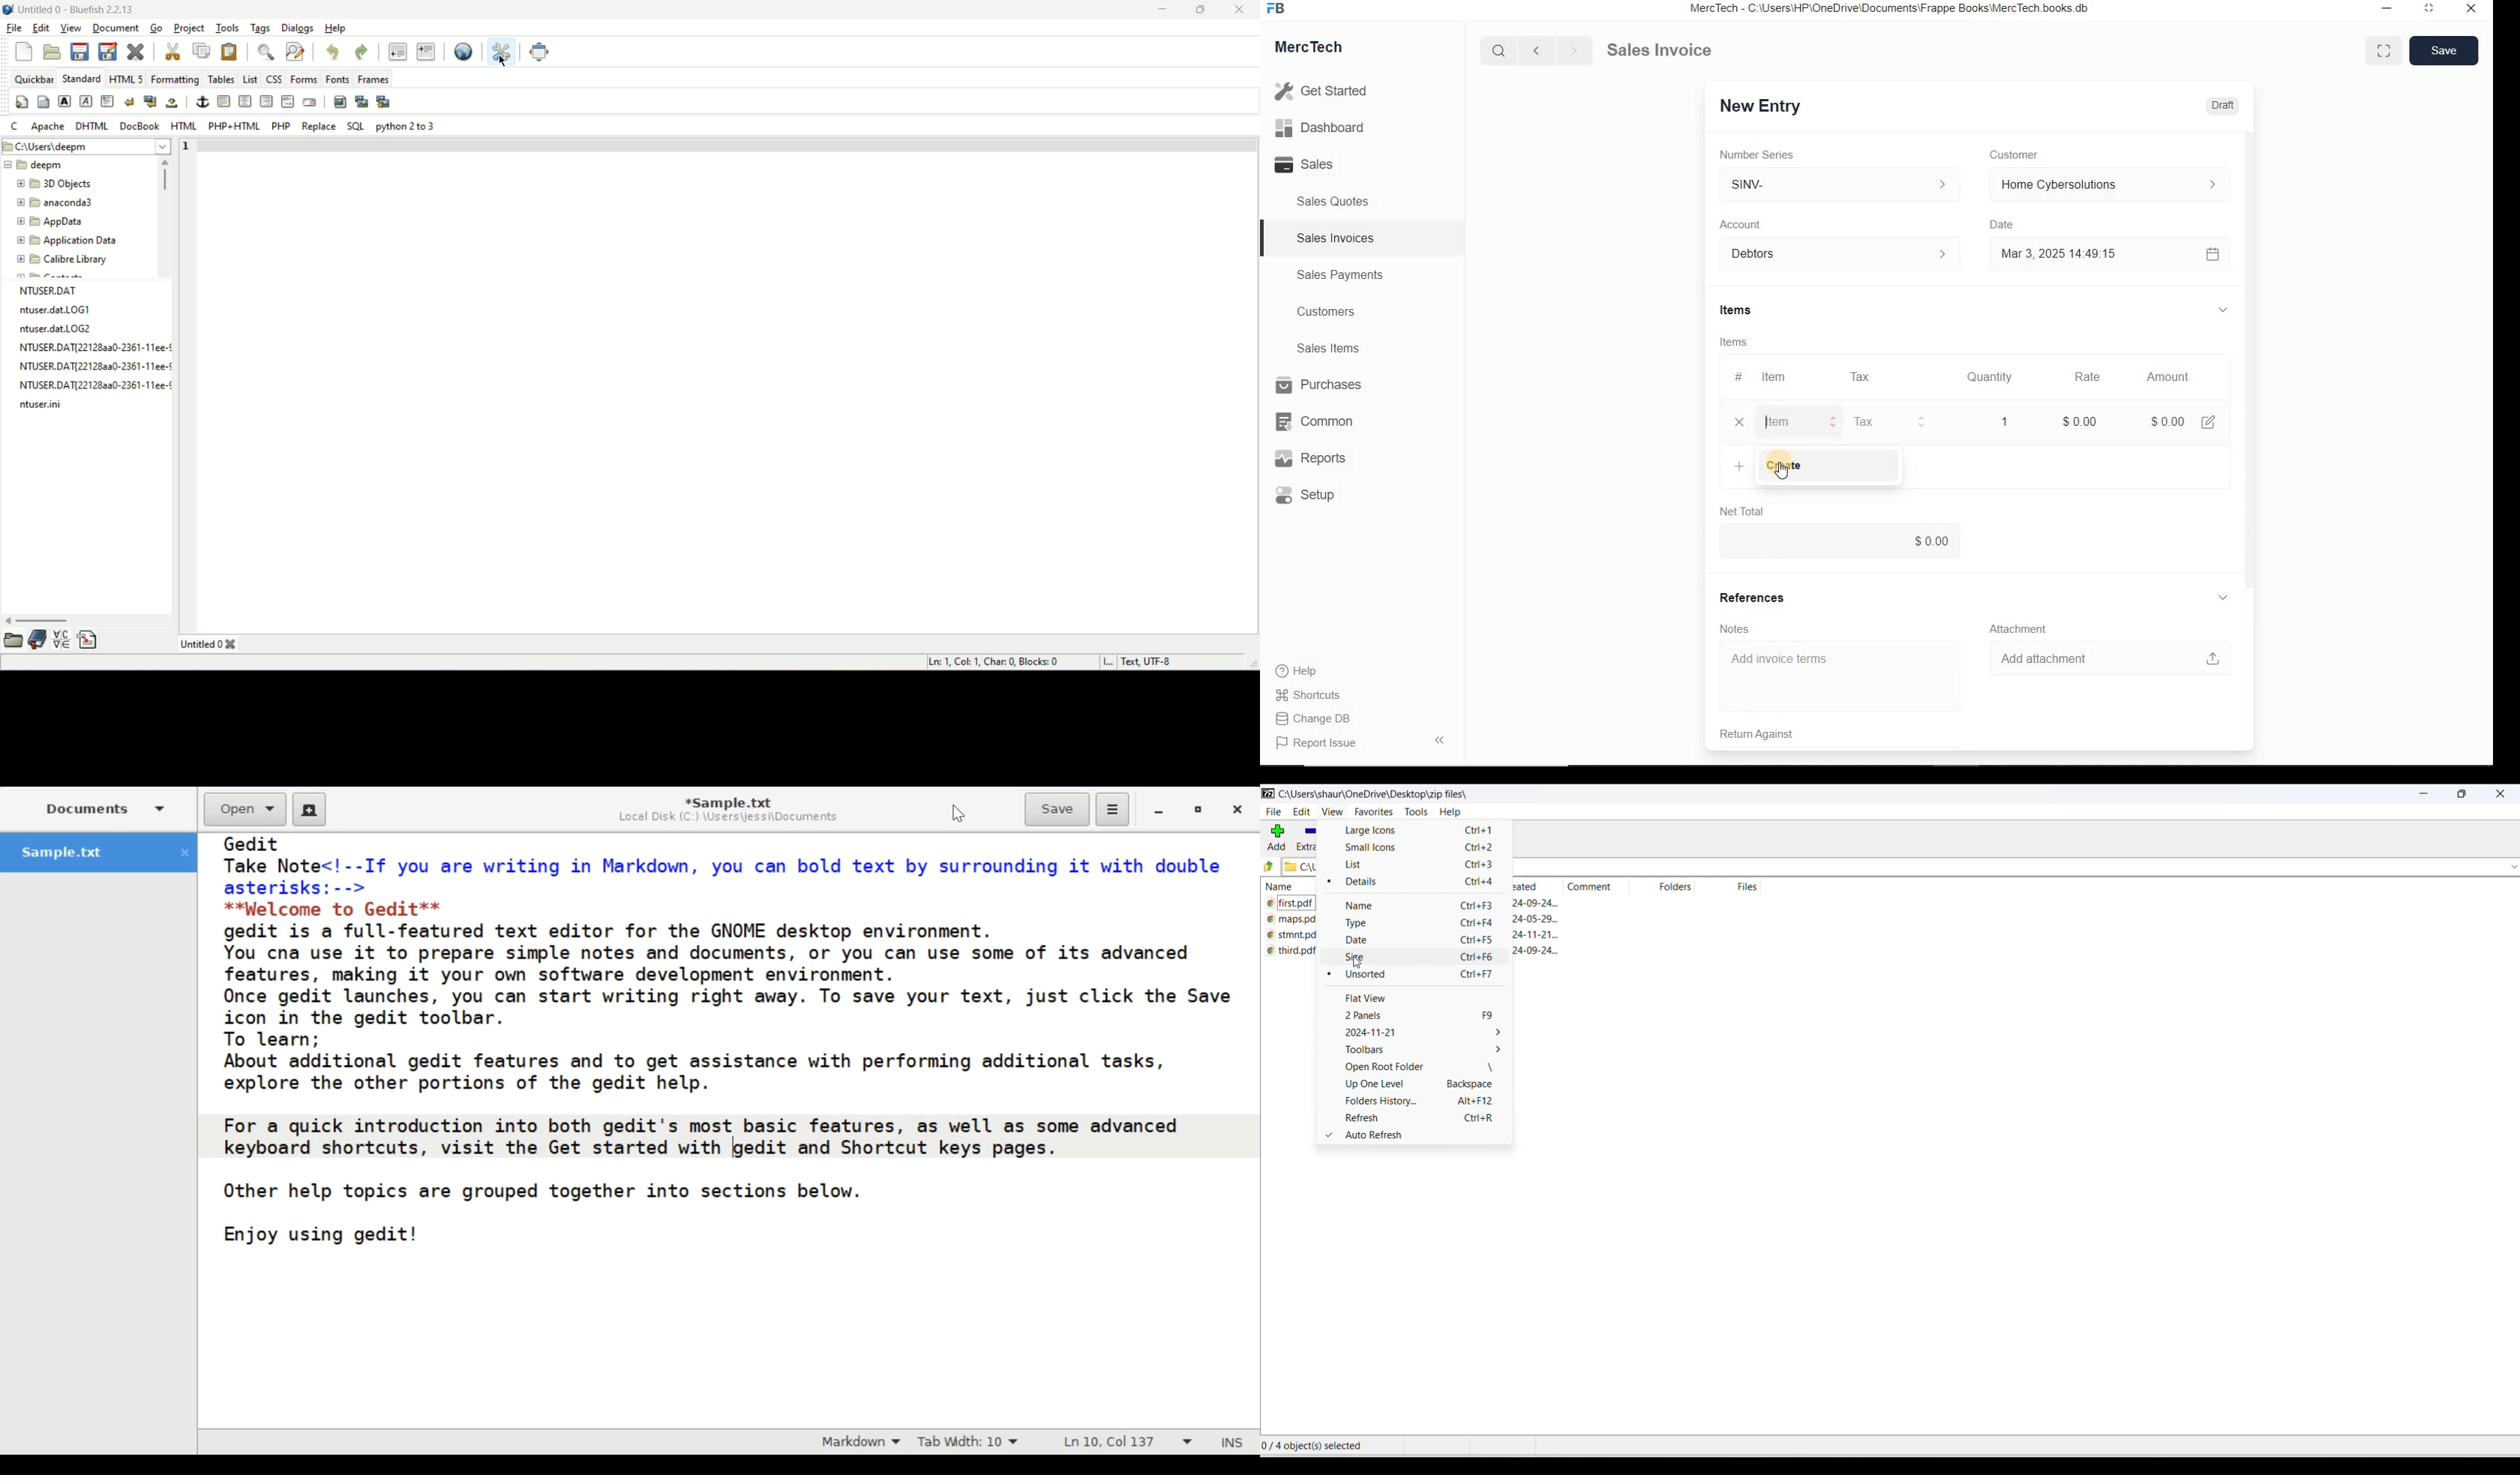 Image resolution: width=2520 pixels, height=1484 pixels. Describe the element at coordinates (2109, 658) in the screenshot. I see `Add attachment` at that location.